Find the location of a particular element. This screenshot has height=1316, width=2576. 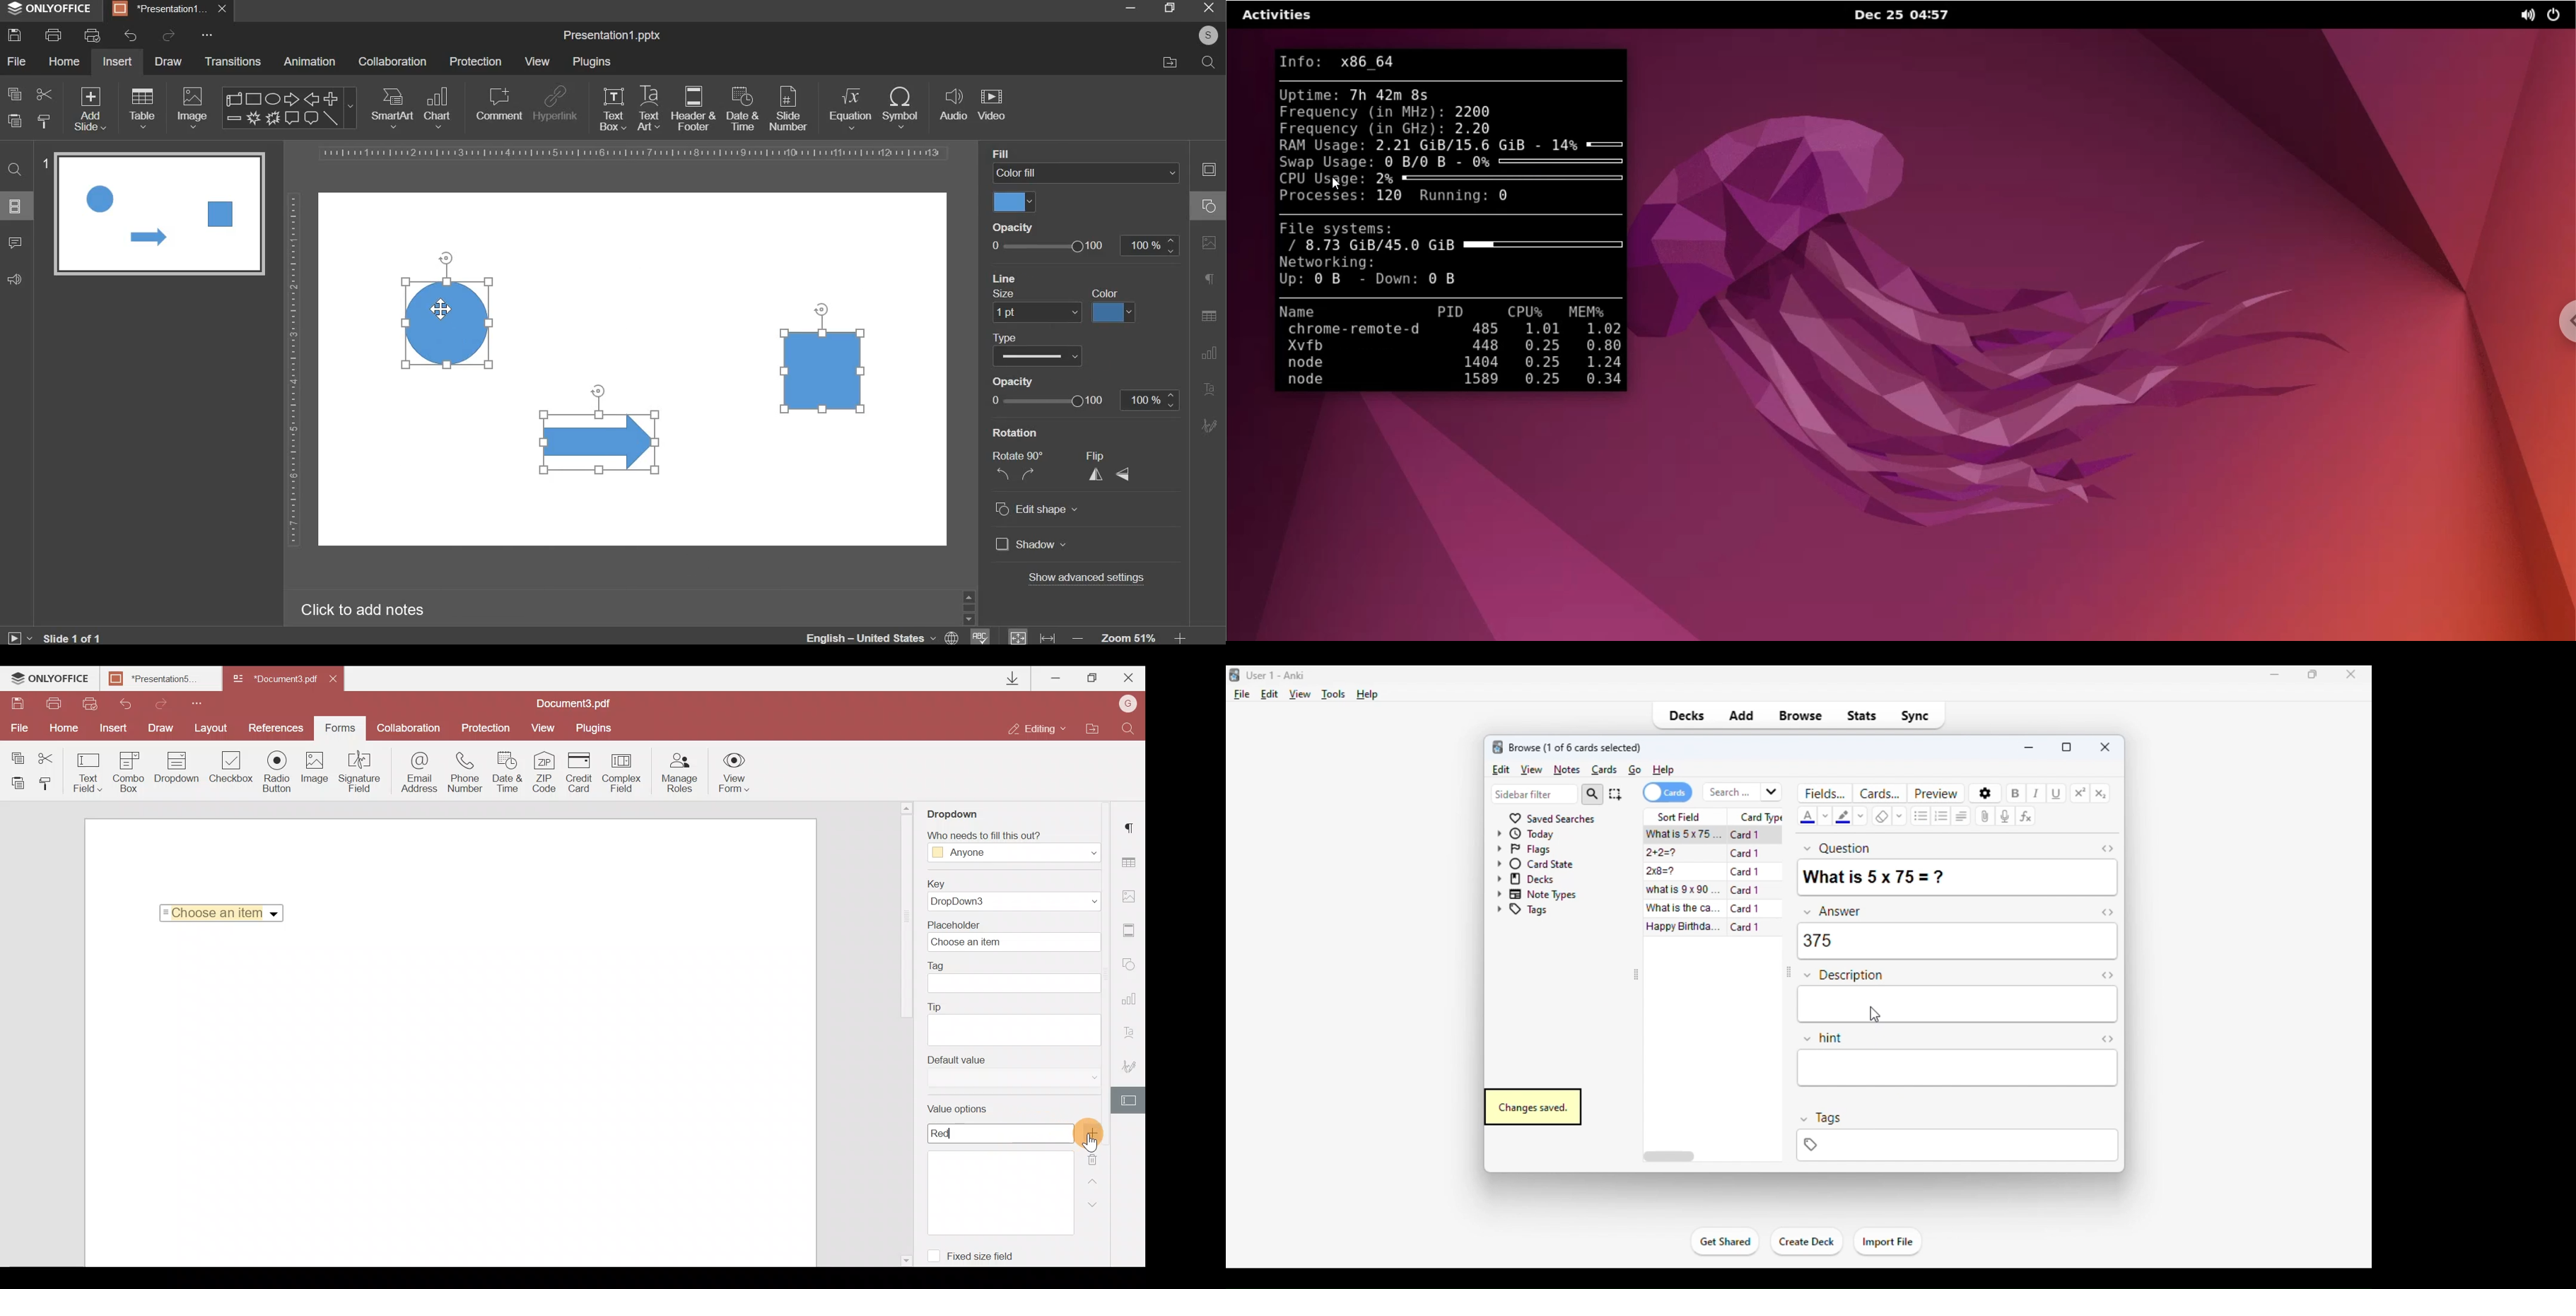

sidebar filter is located at coordinates (1534, 794).